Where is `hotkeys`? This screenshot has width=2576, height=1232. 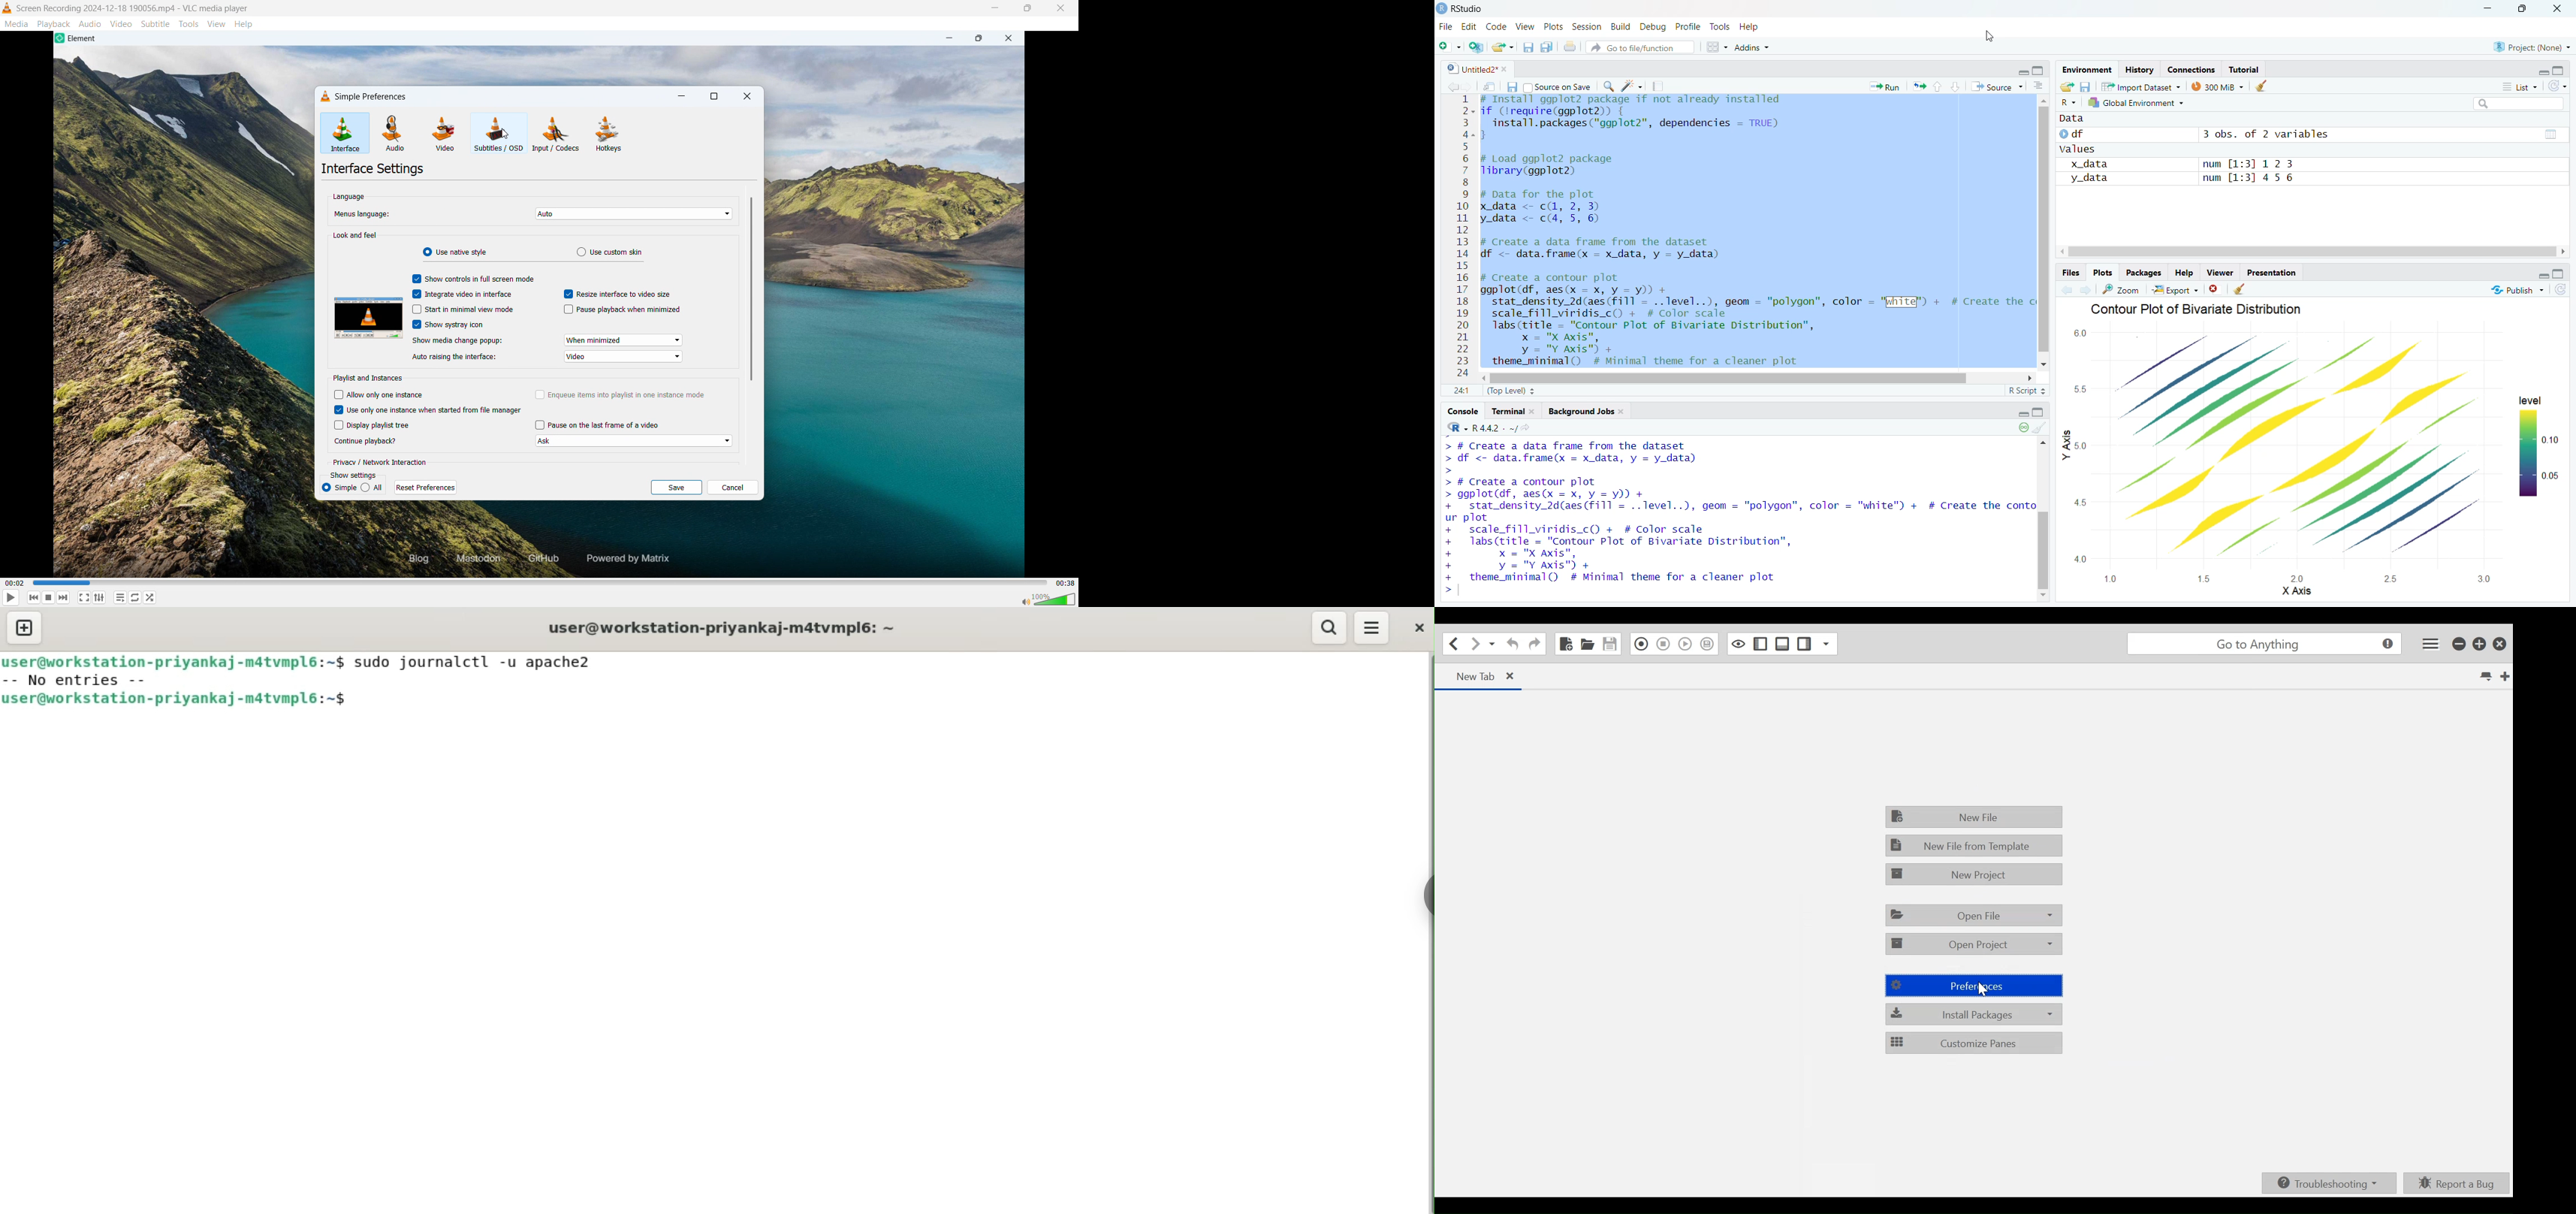 hotkeys is located at coordinates (609, 134).